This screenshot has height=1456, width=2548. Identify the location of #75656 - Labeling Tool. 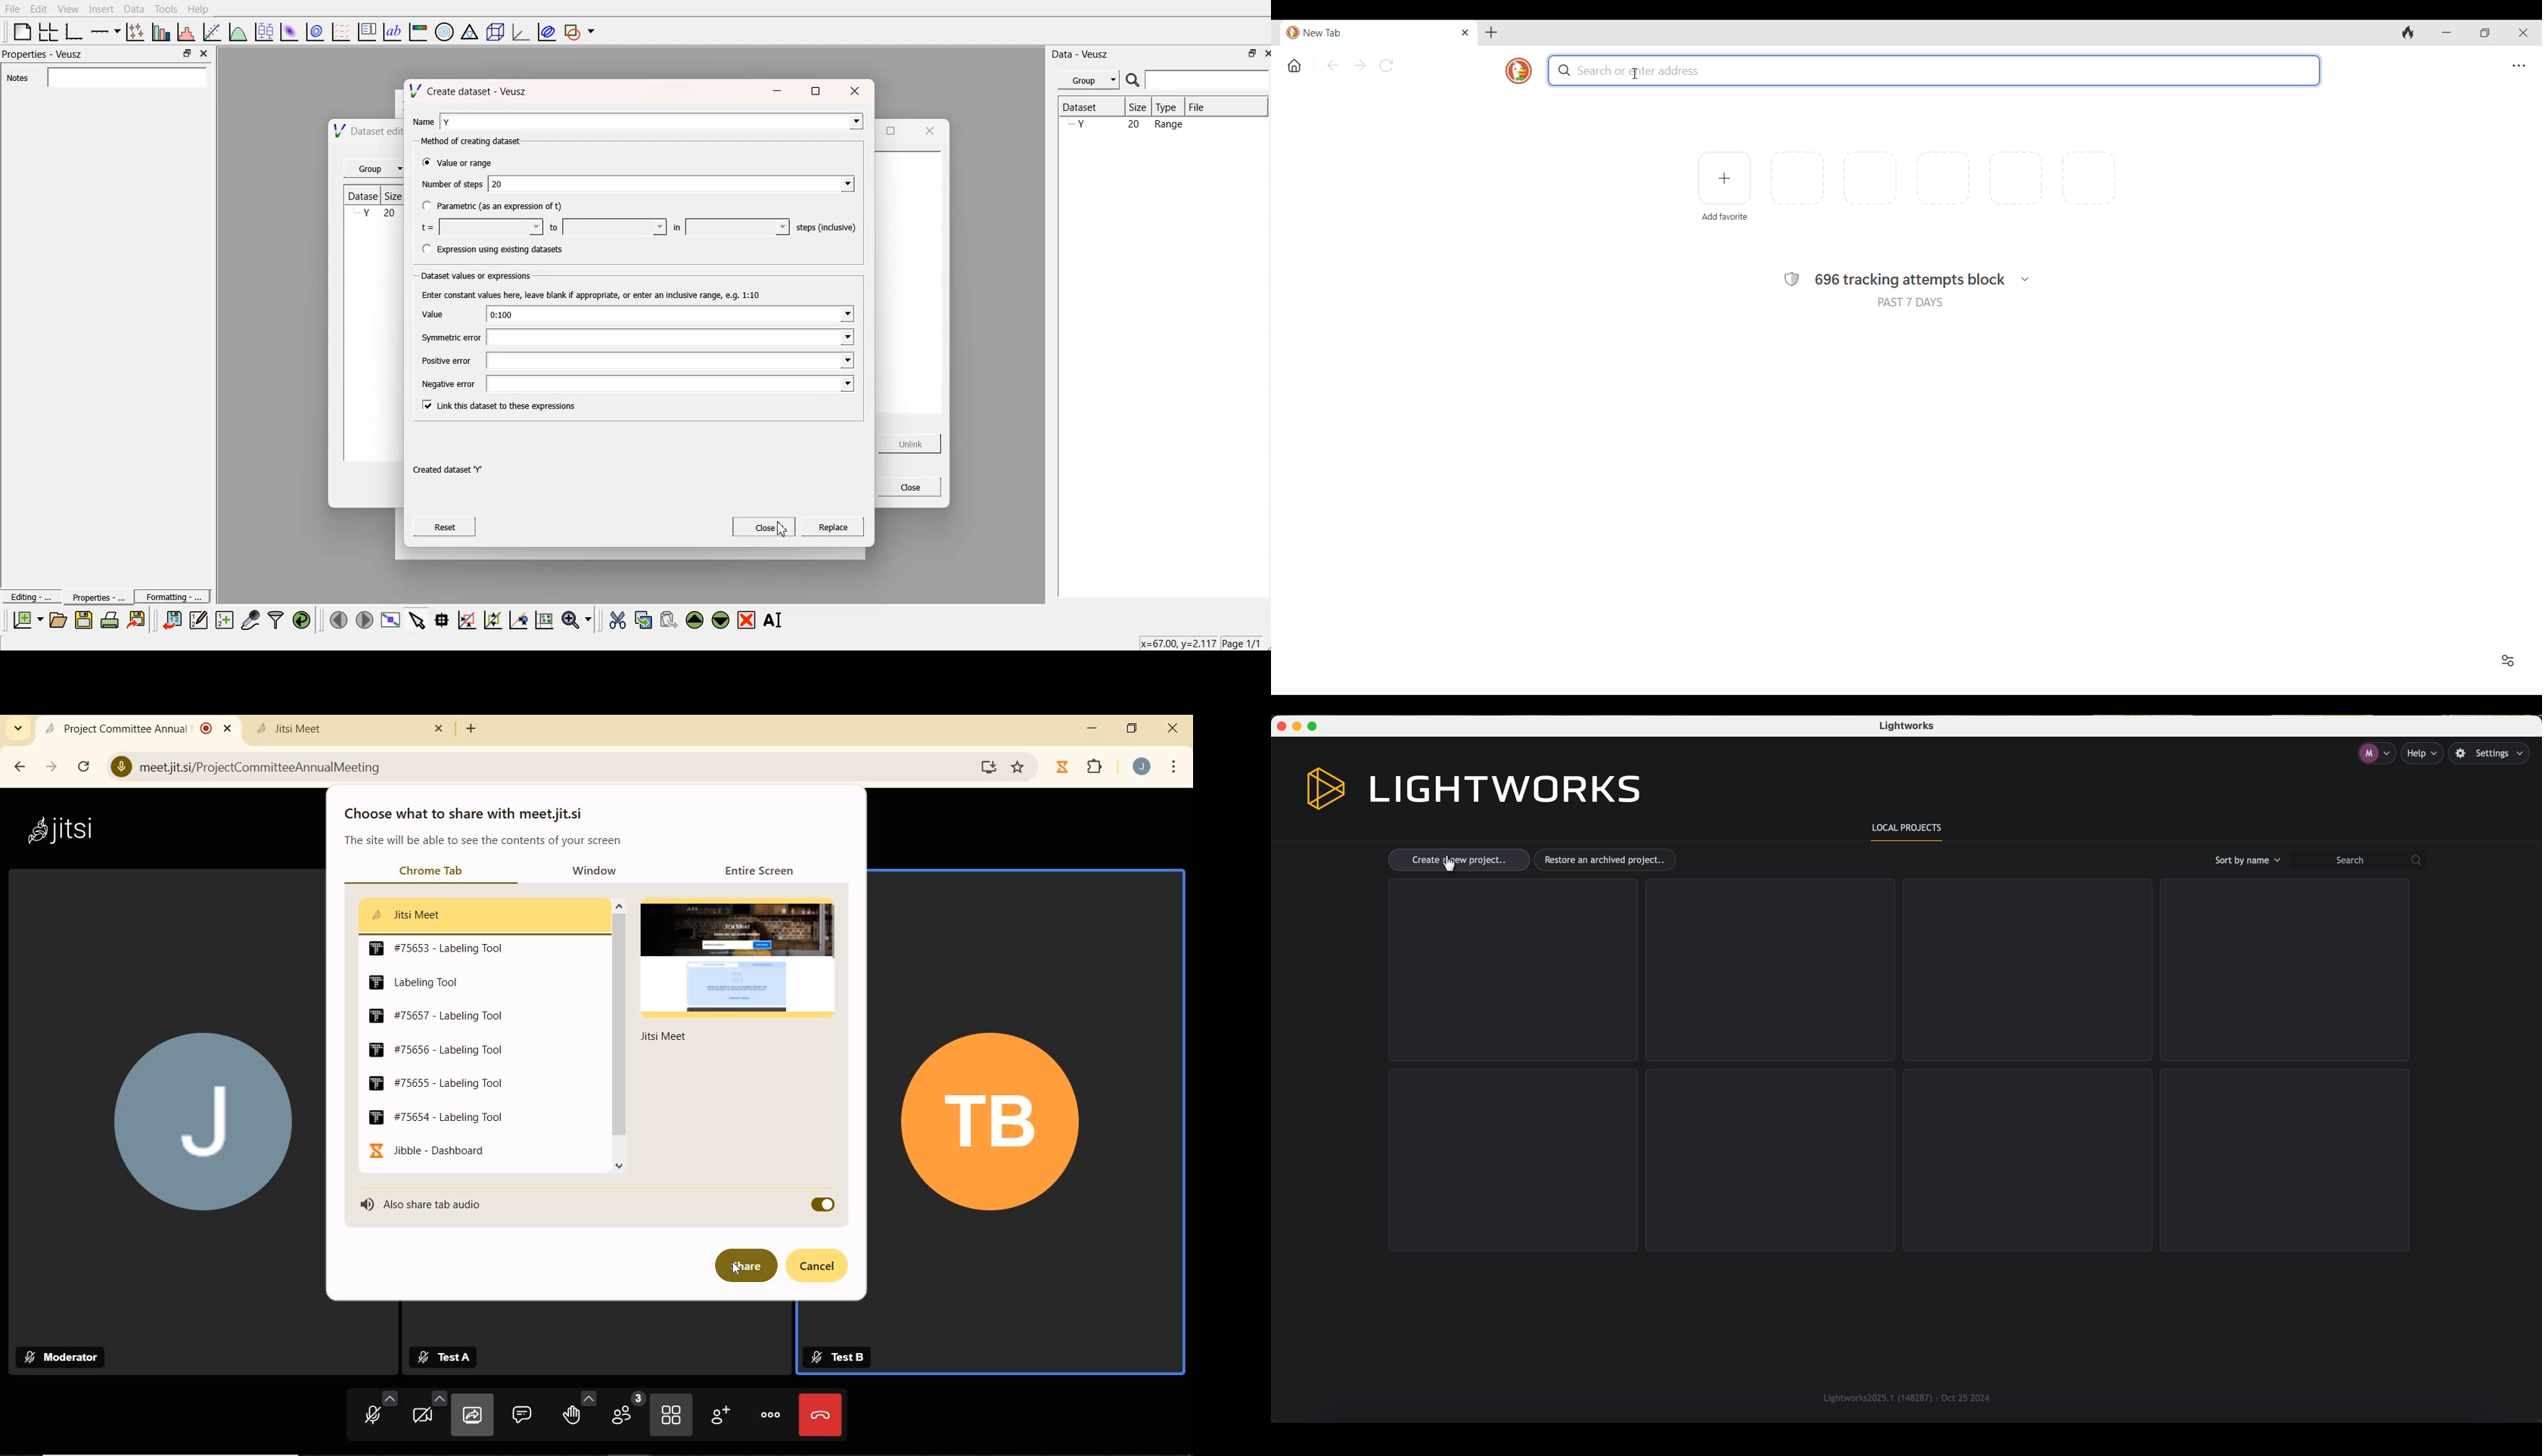
(433, 1048).